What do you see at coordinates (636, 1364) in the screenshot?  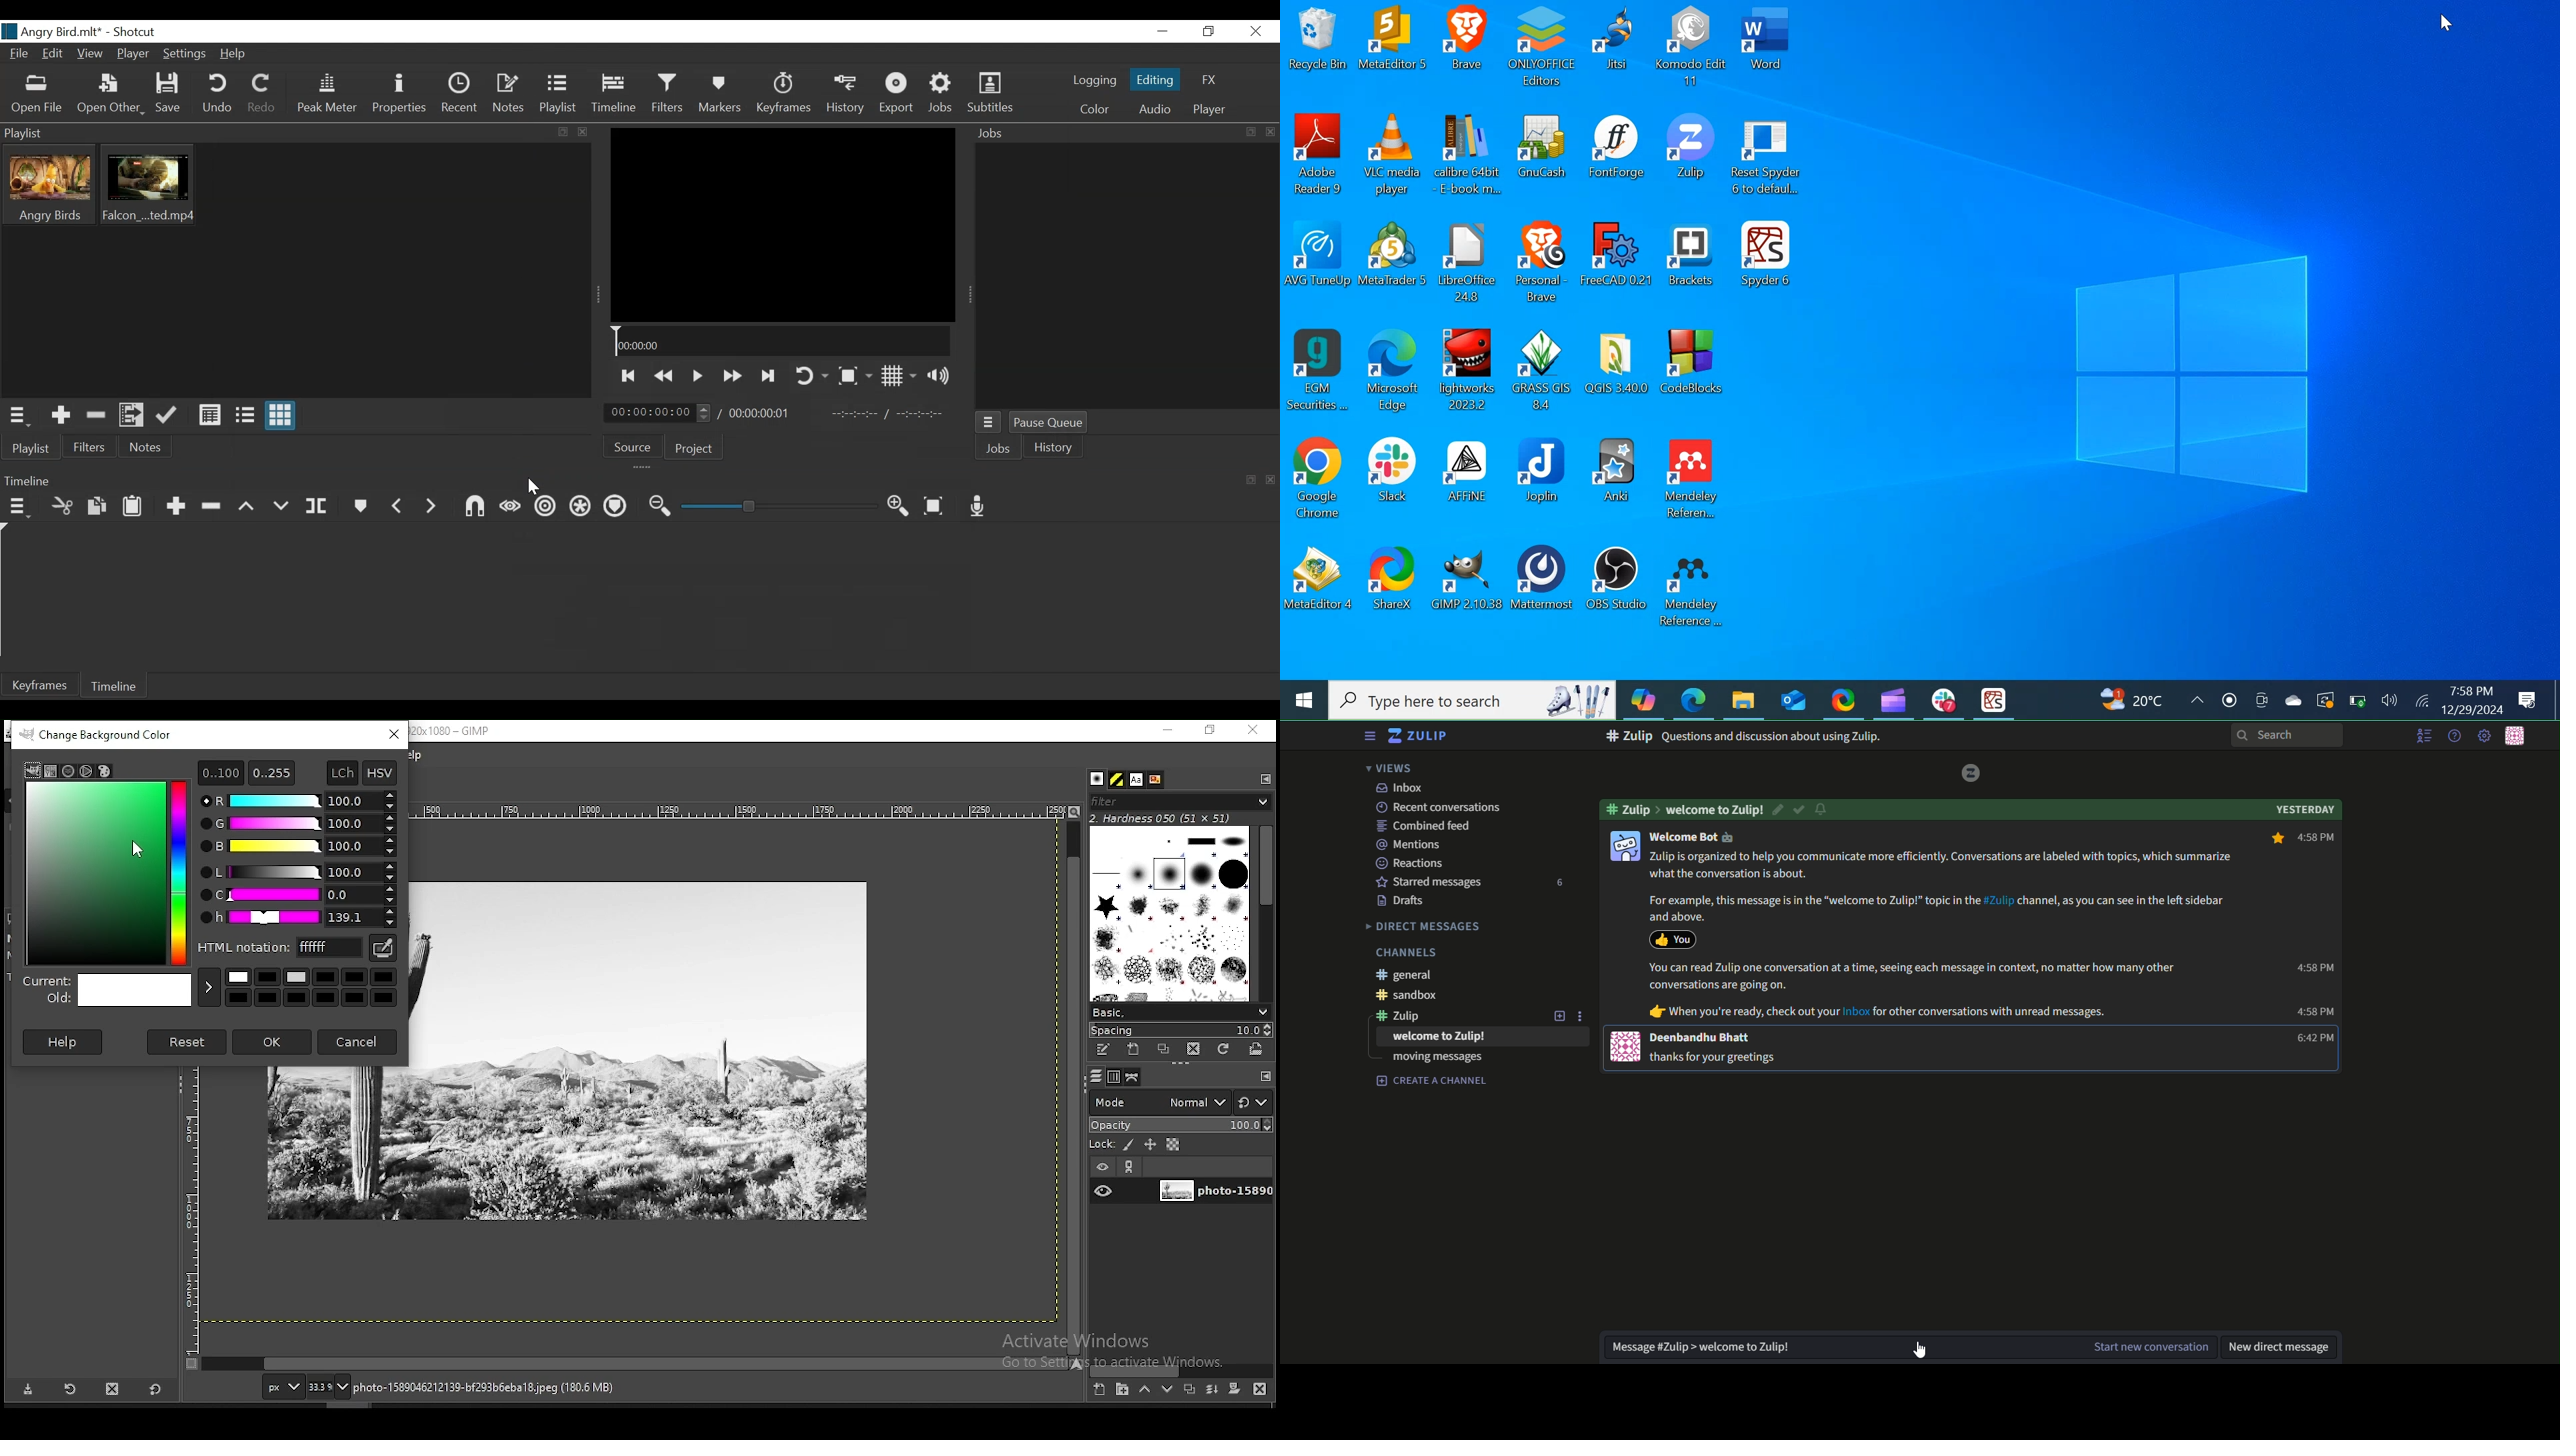 I see `scroll bar` at bounding box center [636, 1364].